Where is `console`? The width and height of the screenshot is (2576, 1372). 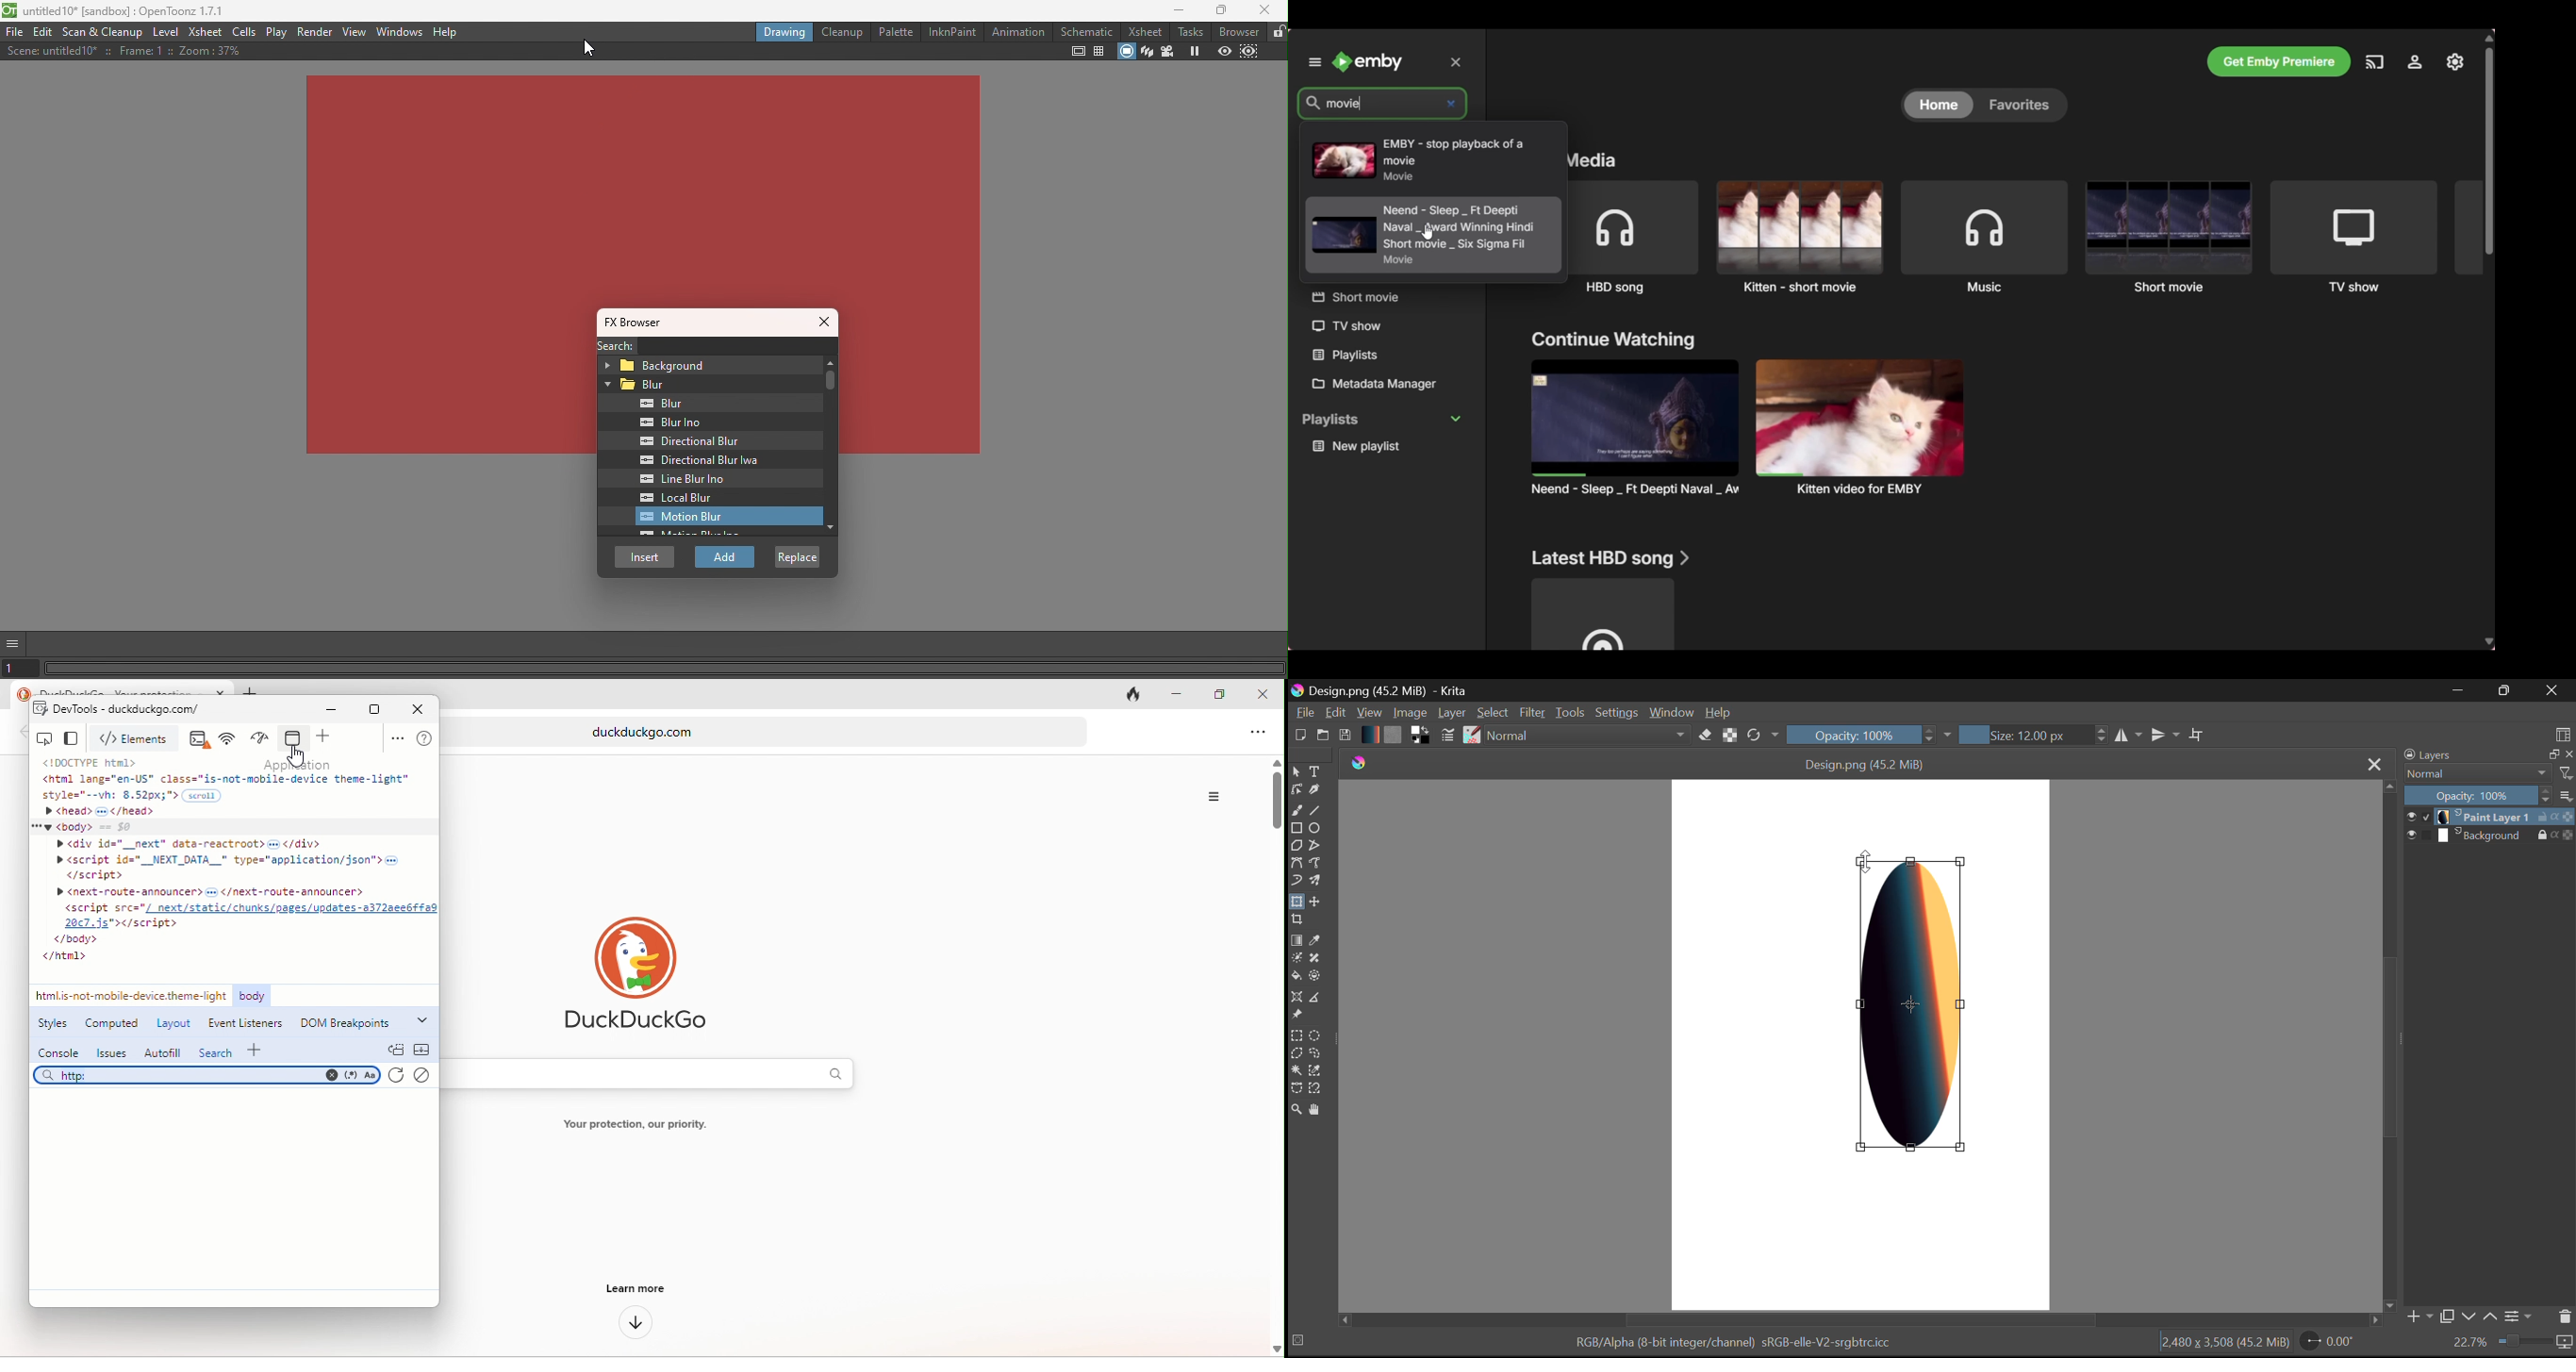
console is located at coordinates (198, 738).